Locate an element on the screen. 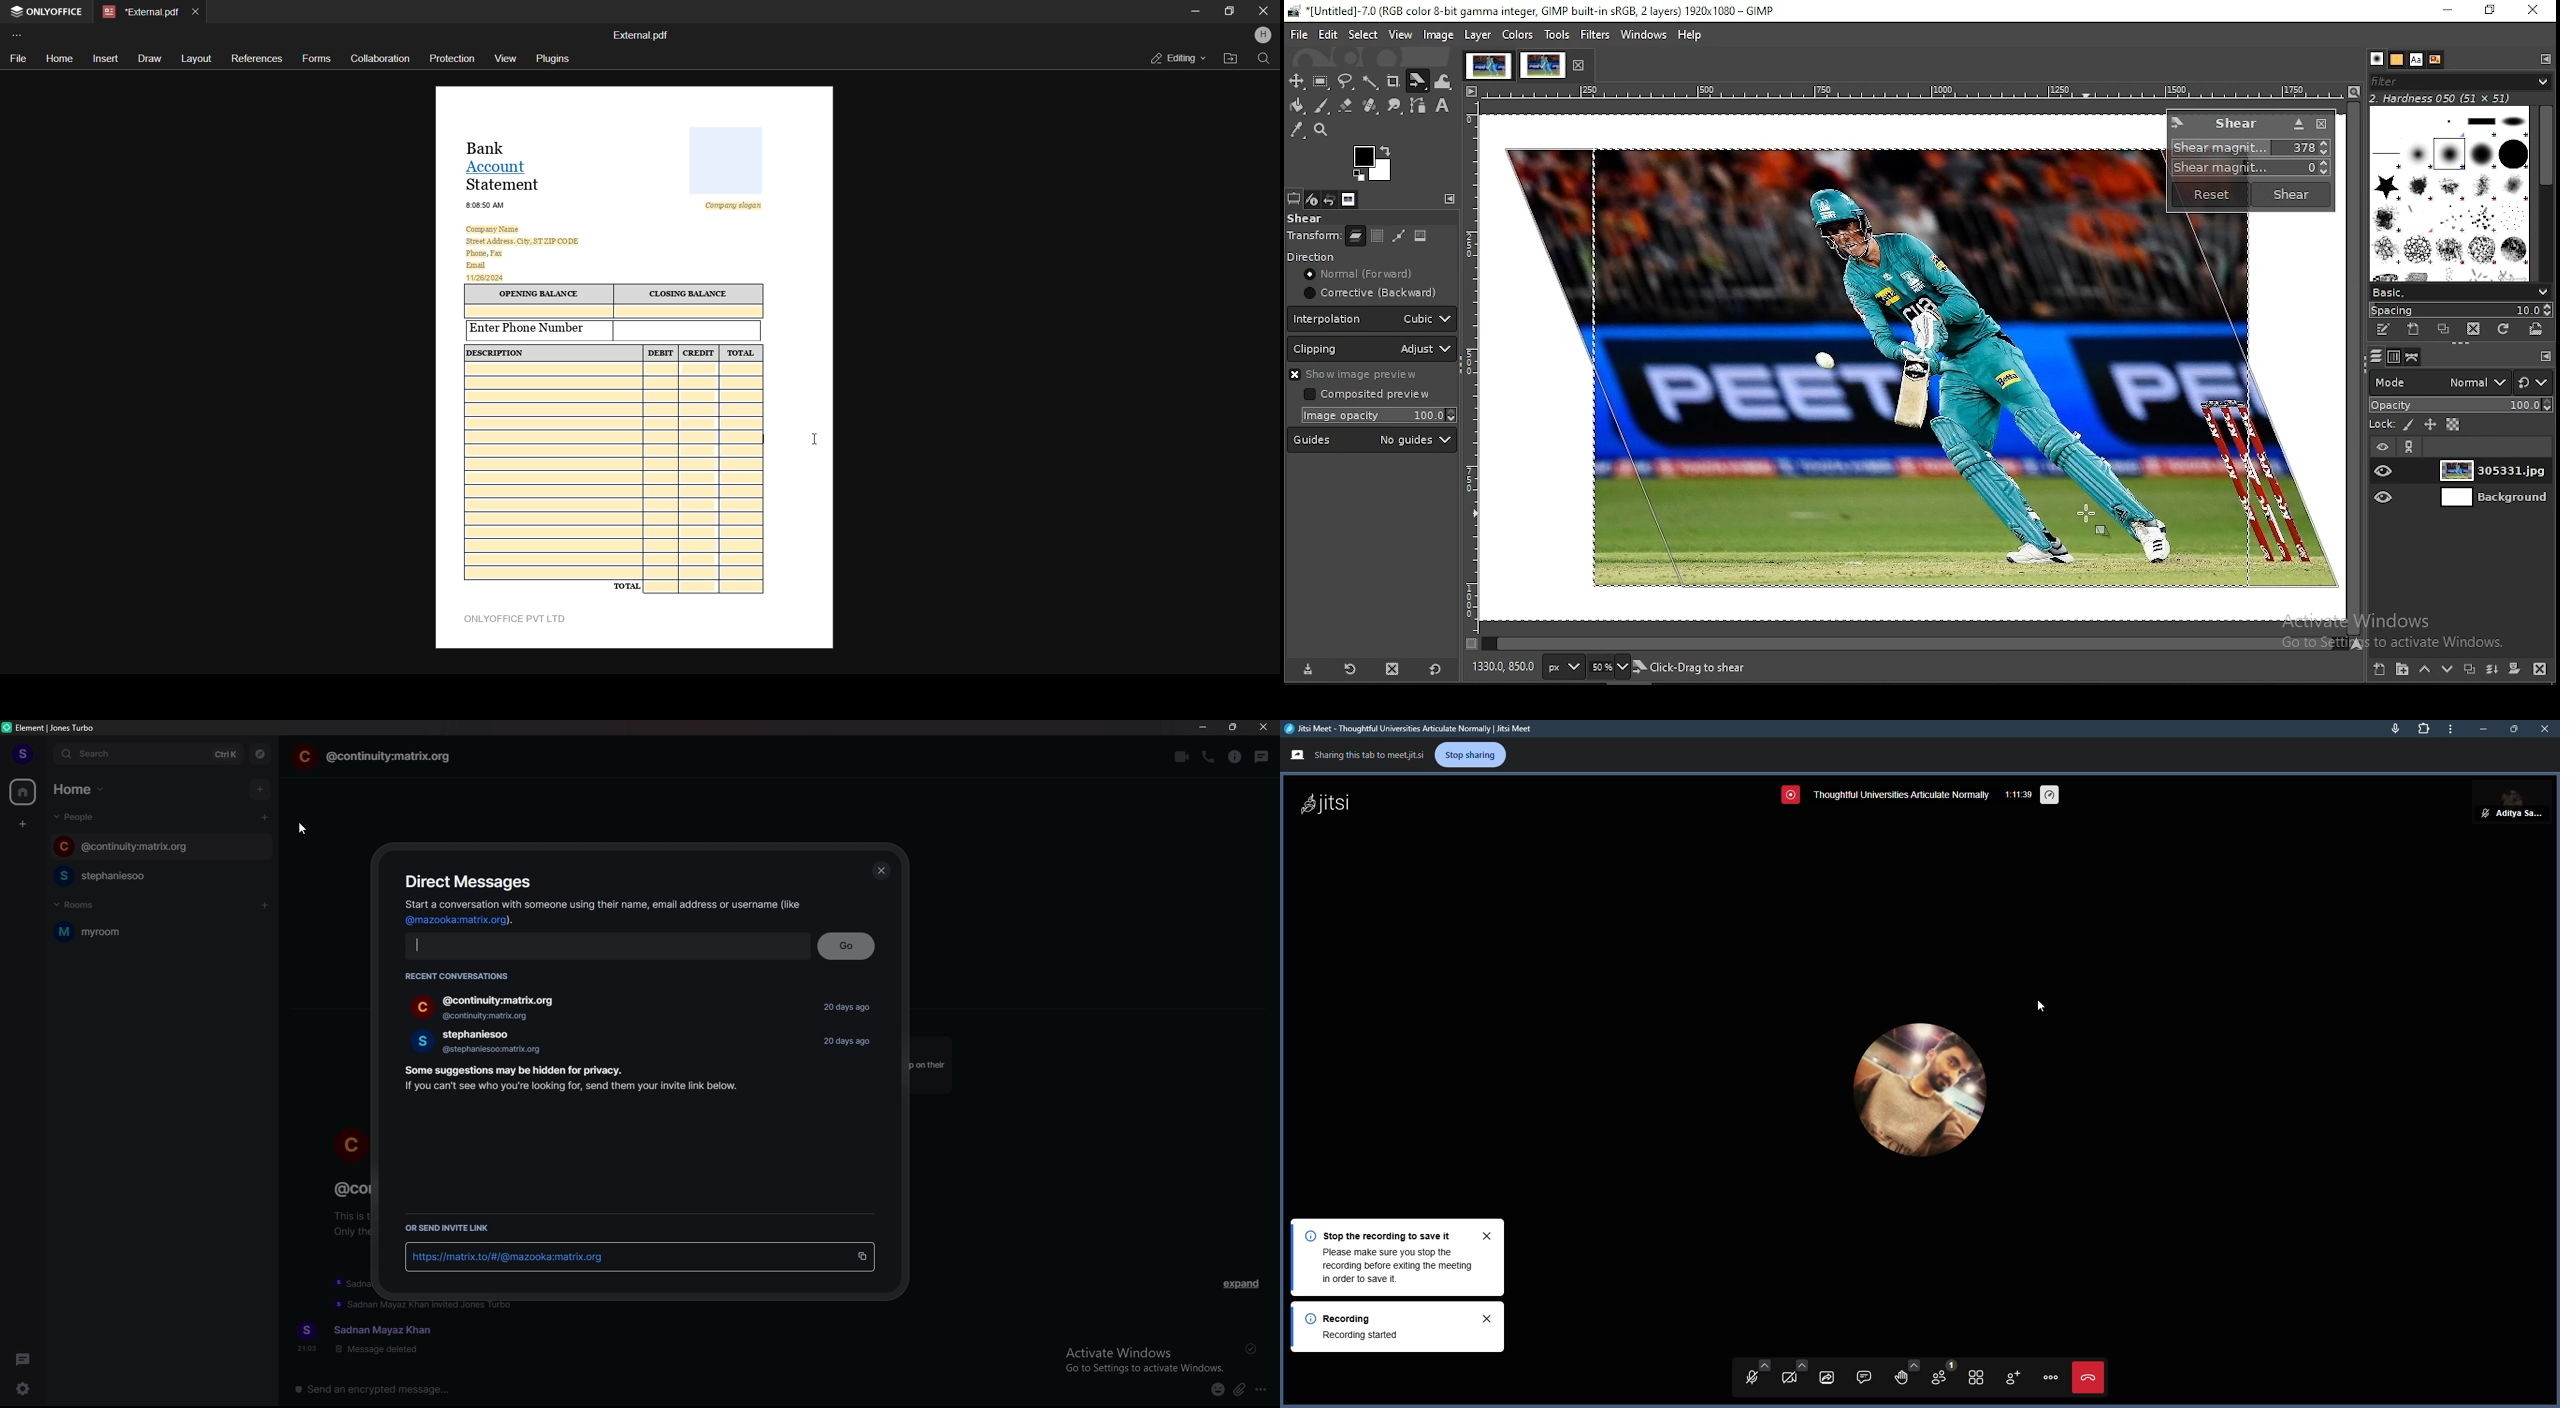 This screenshot has height=1428, width=2576. Debit is located at coordinates (661, 354).